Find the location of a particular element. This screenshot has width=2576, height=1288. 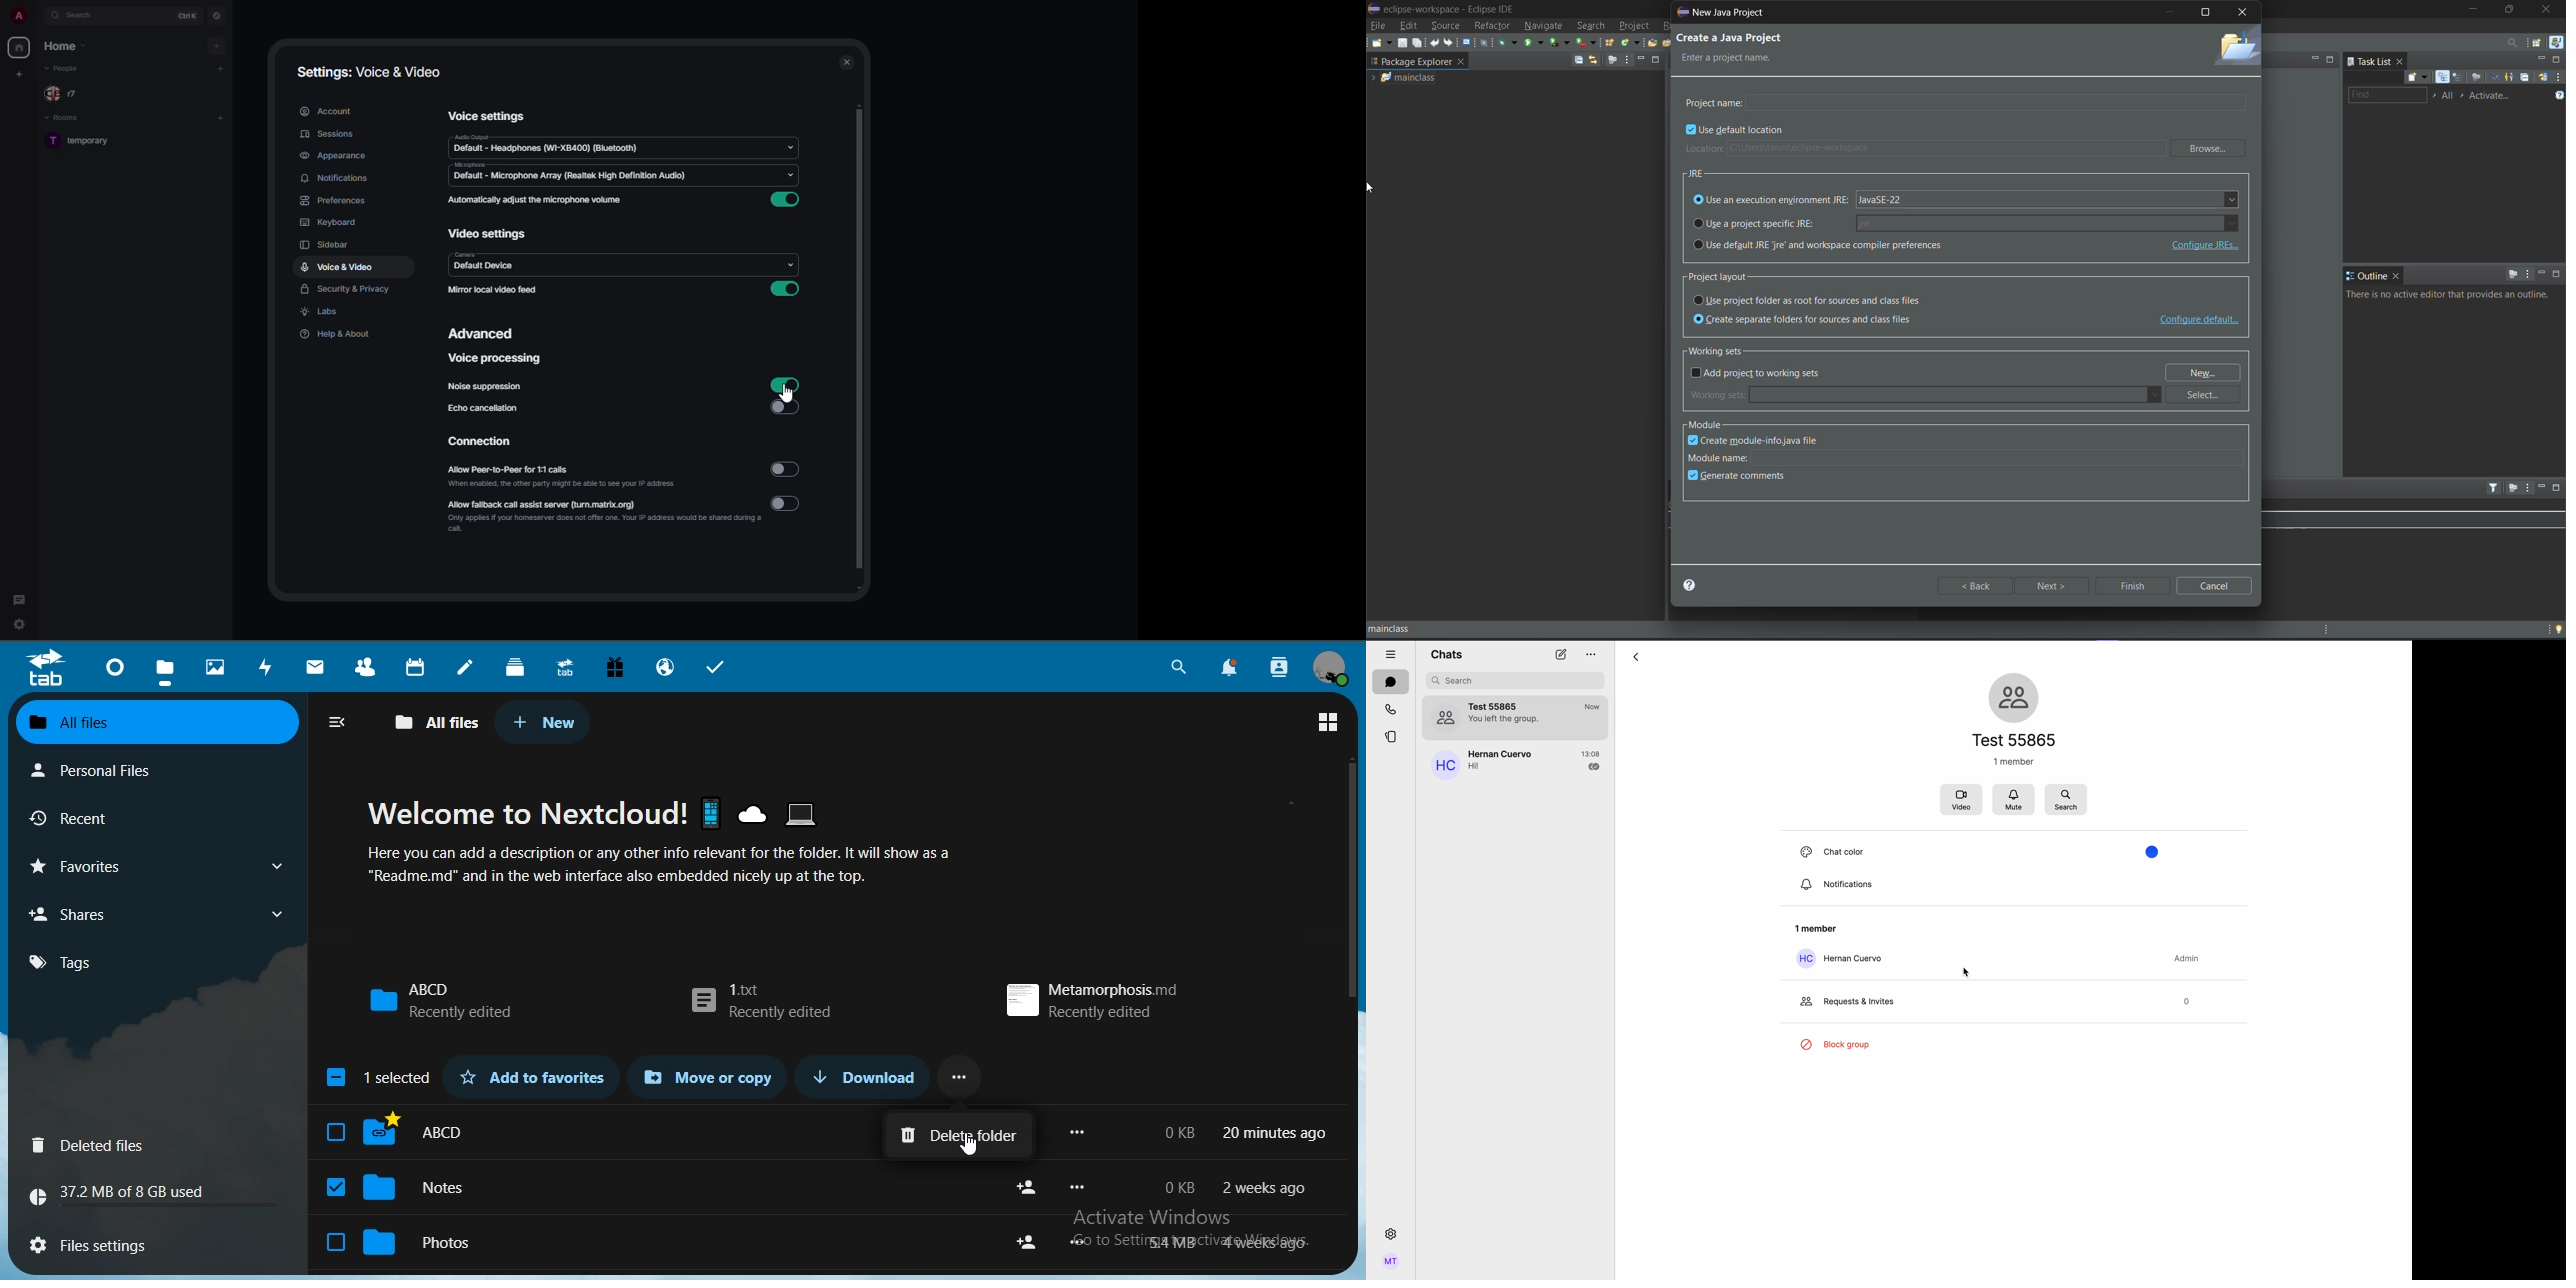

noise suppression is located at coordinates (485, 387).